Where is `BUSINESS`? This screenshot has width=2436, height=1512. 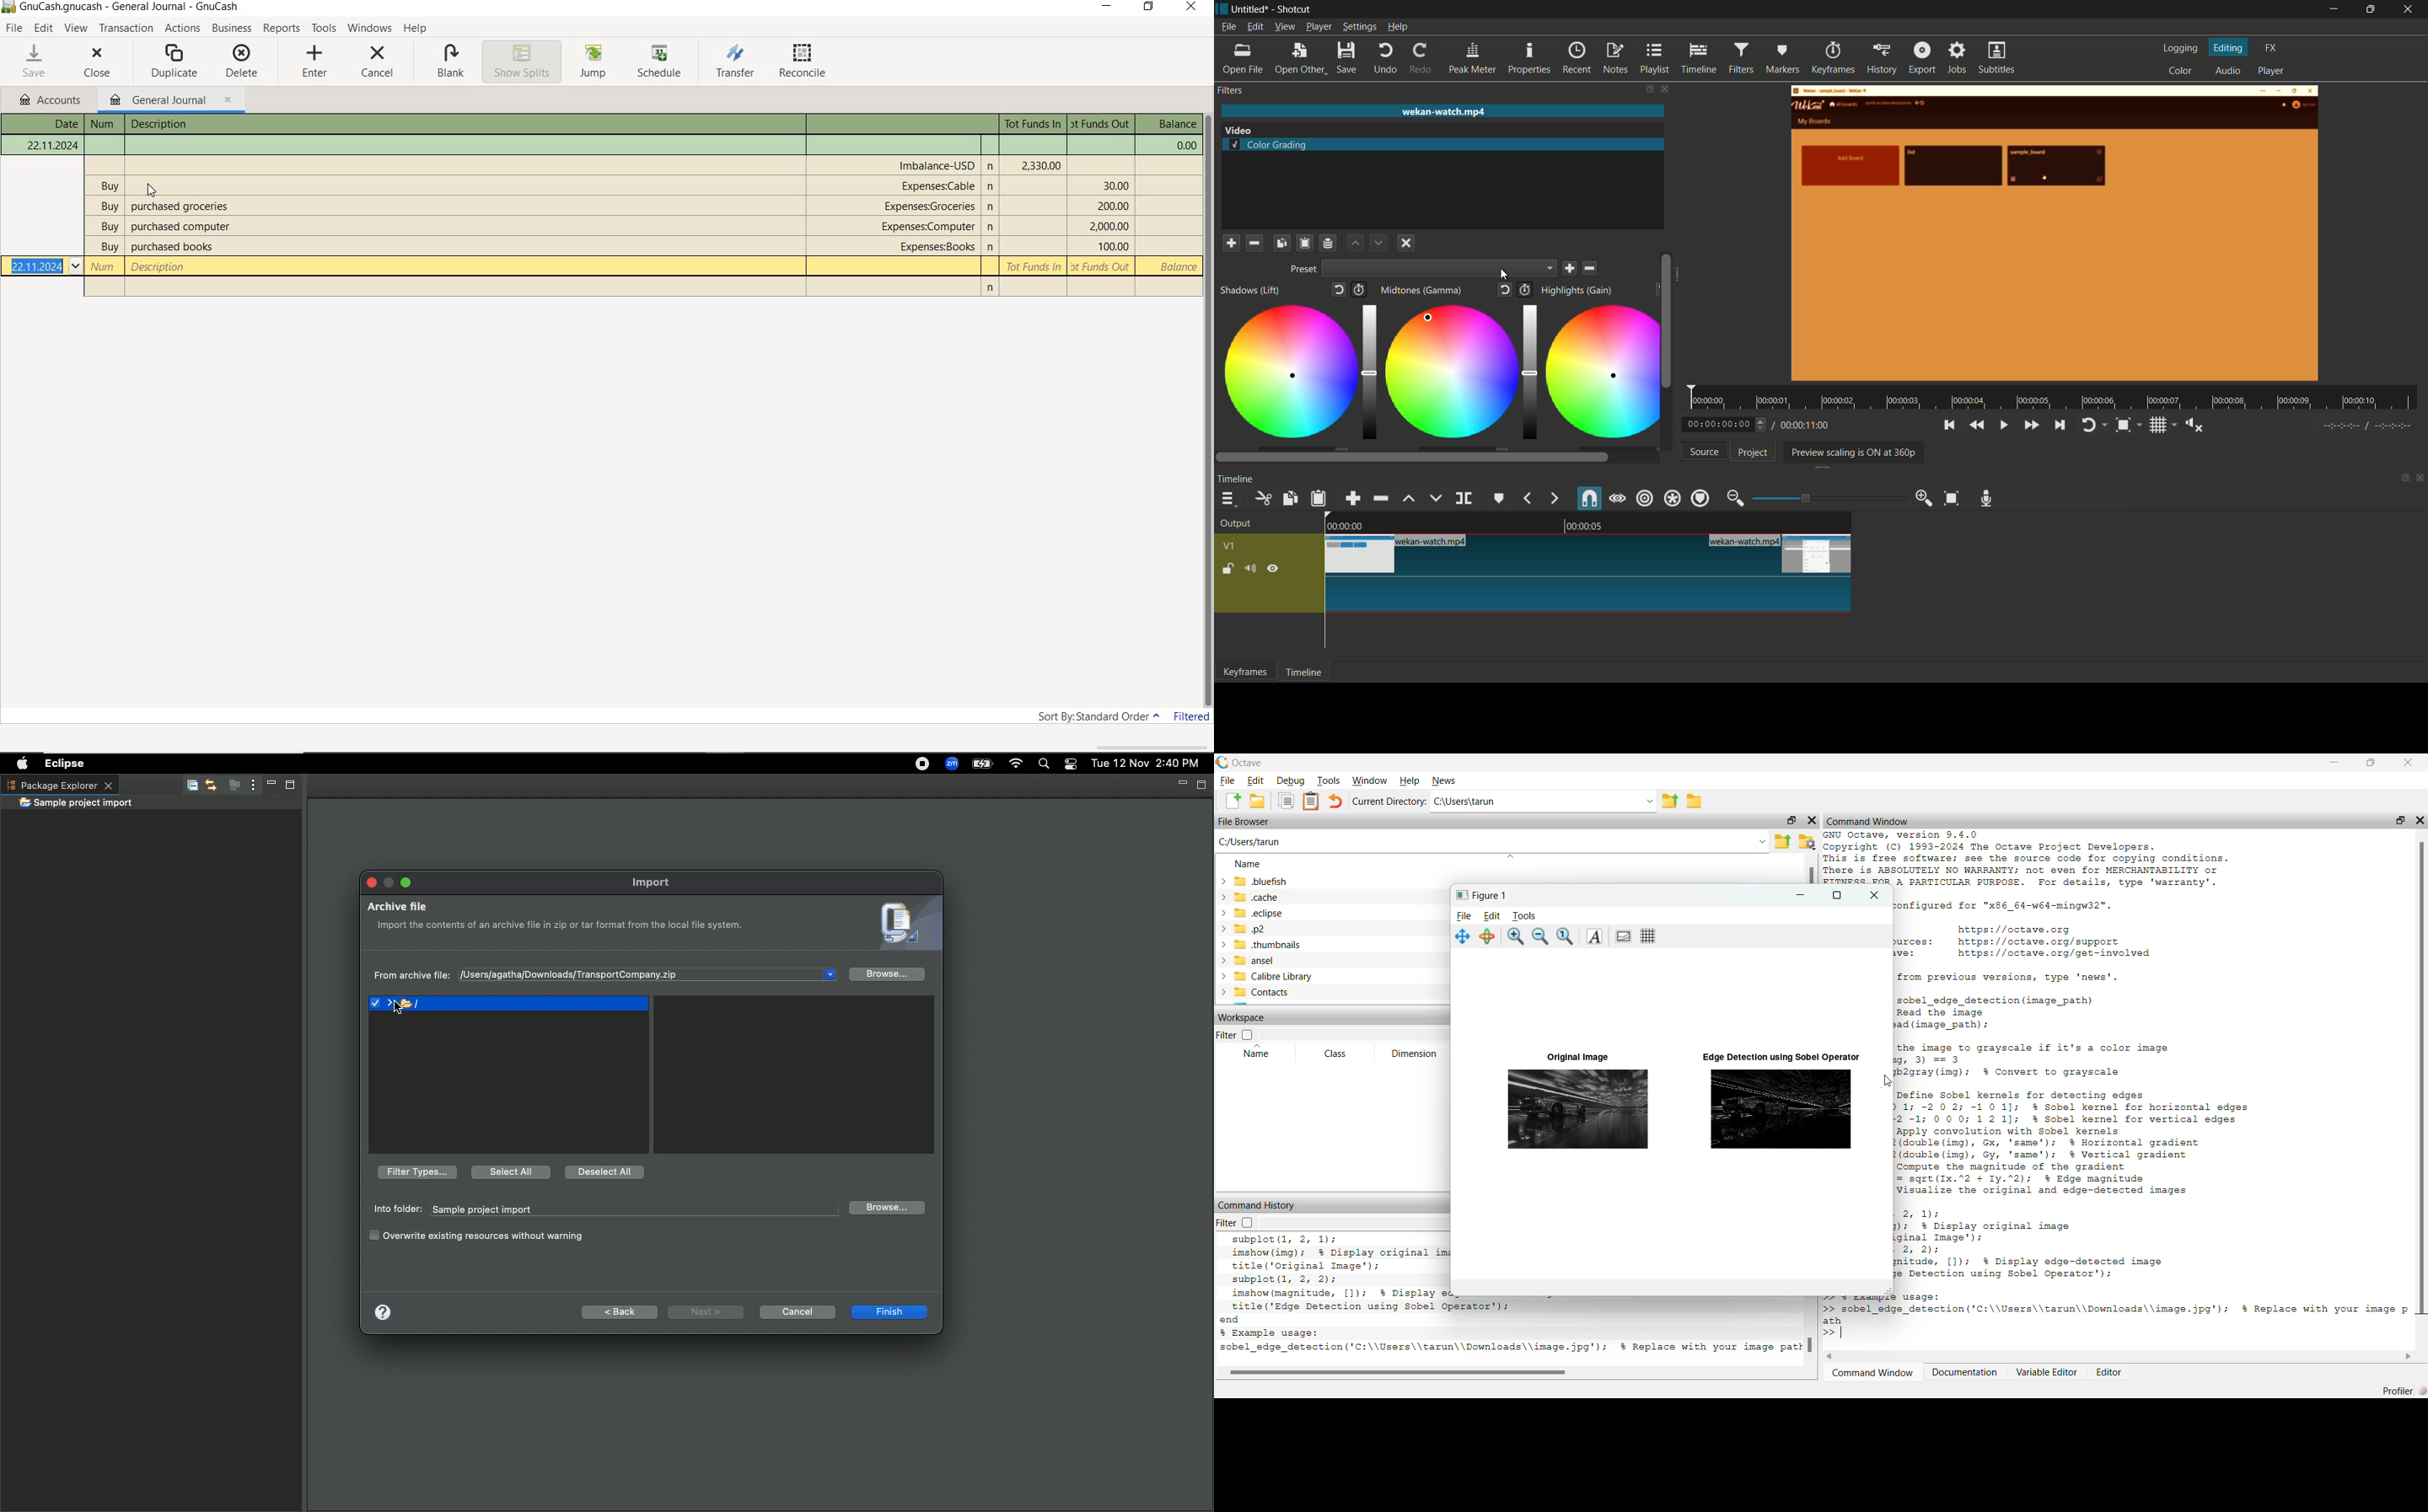 BUSINESS is located at coordinates (231, 27).